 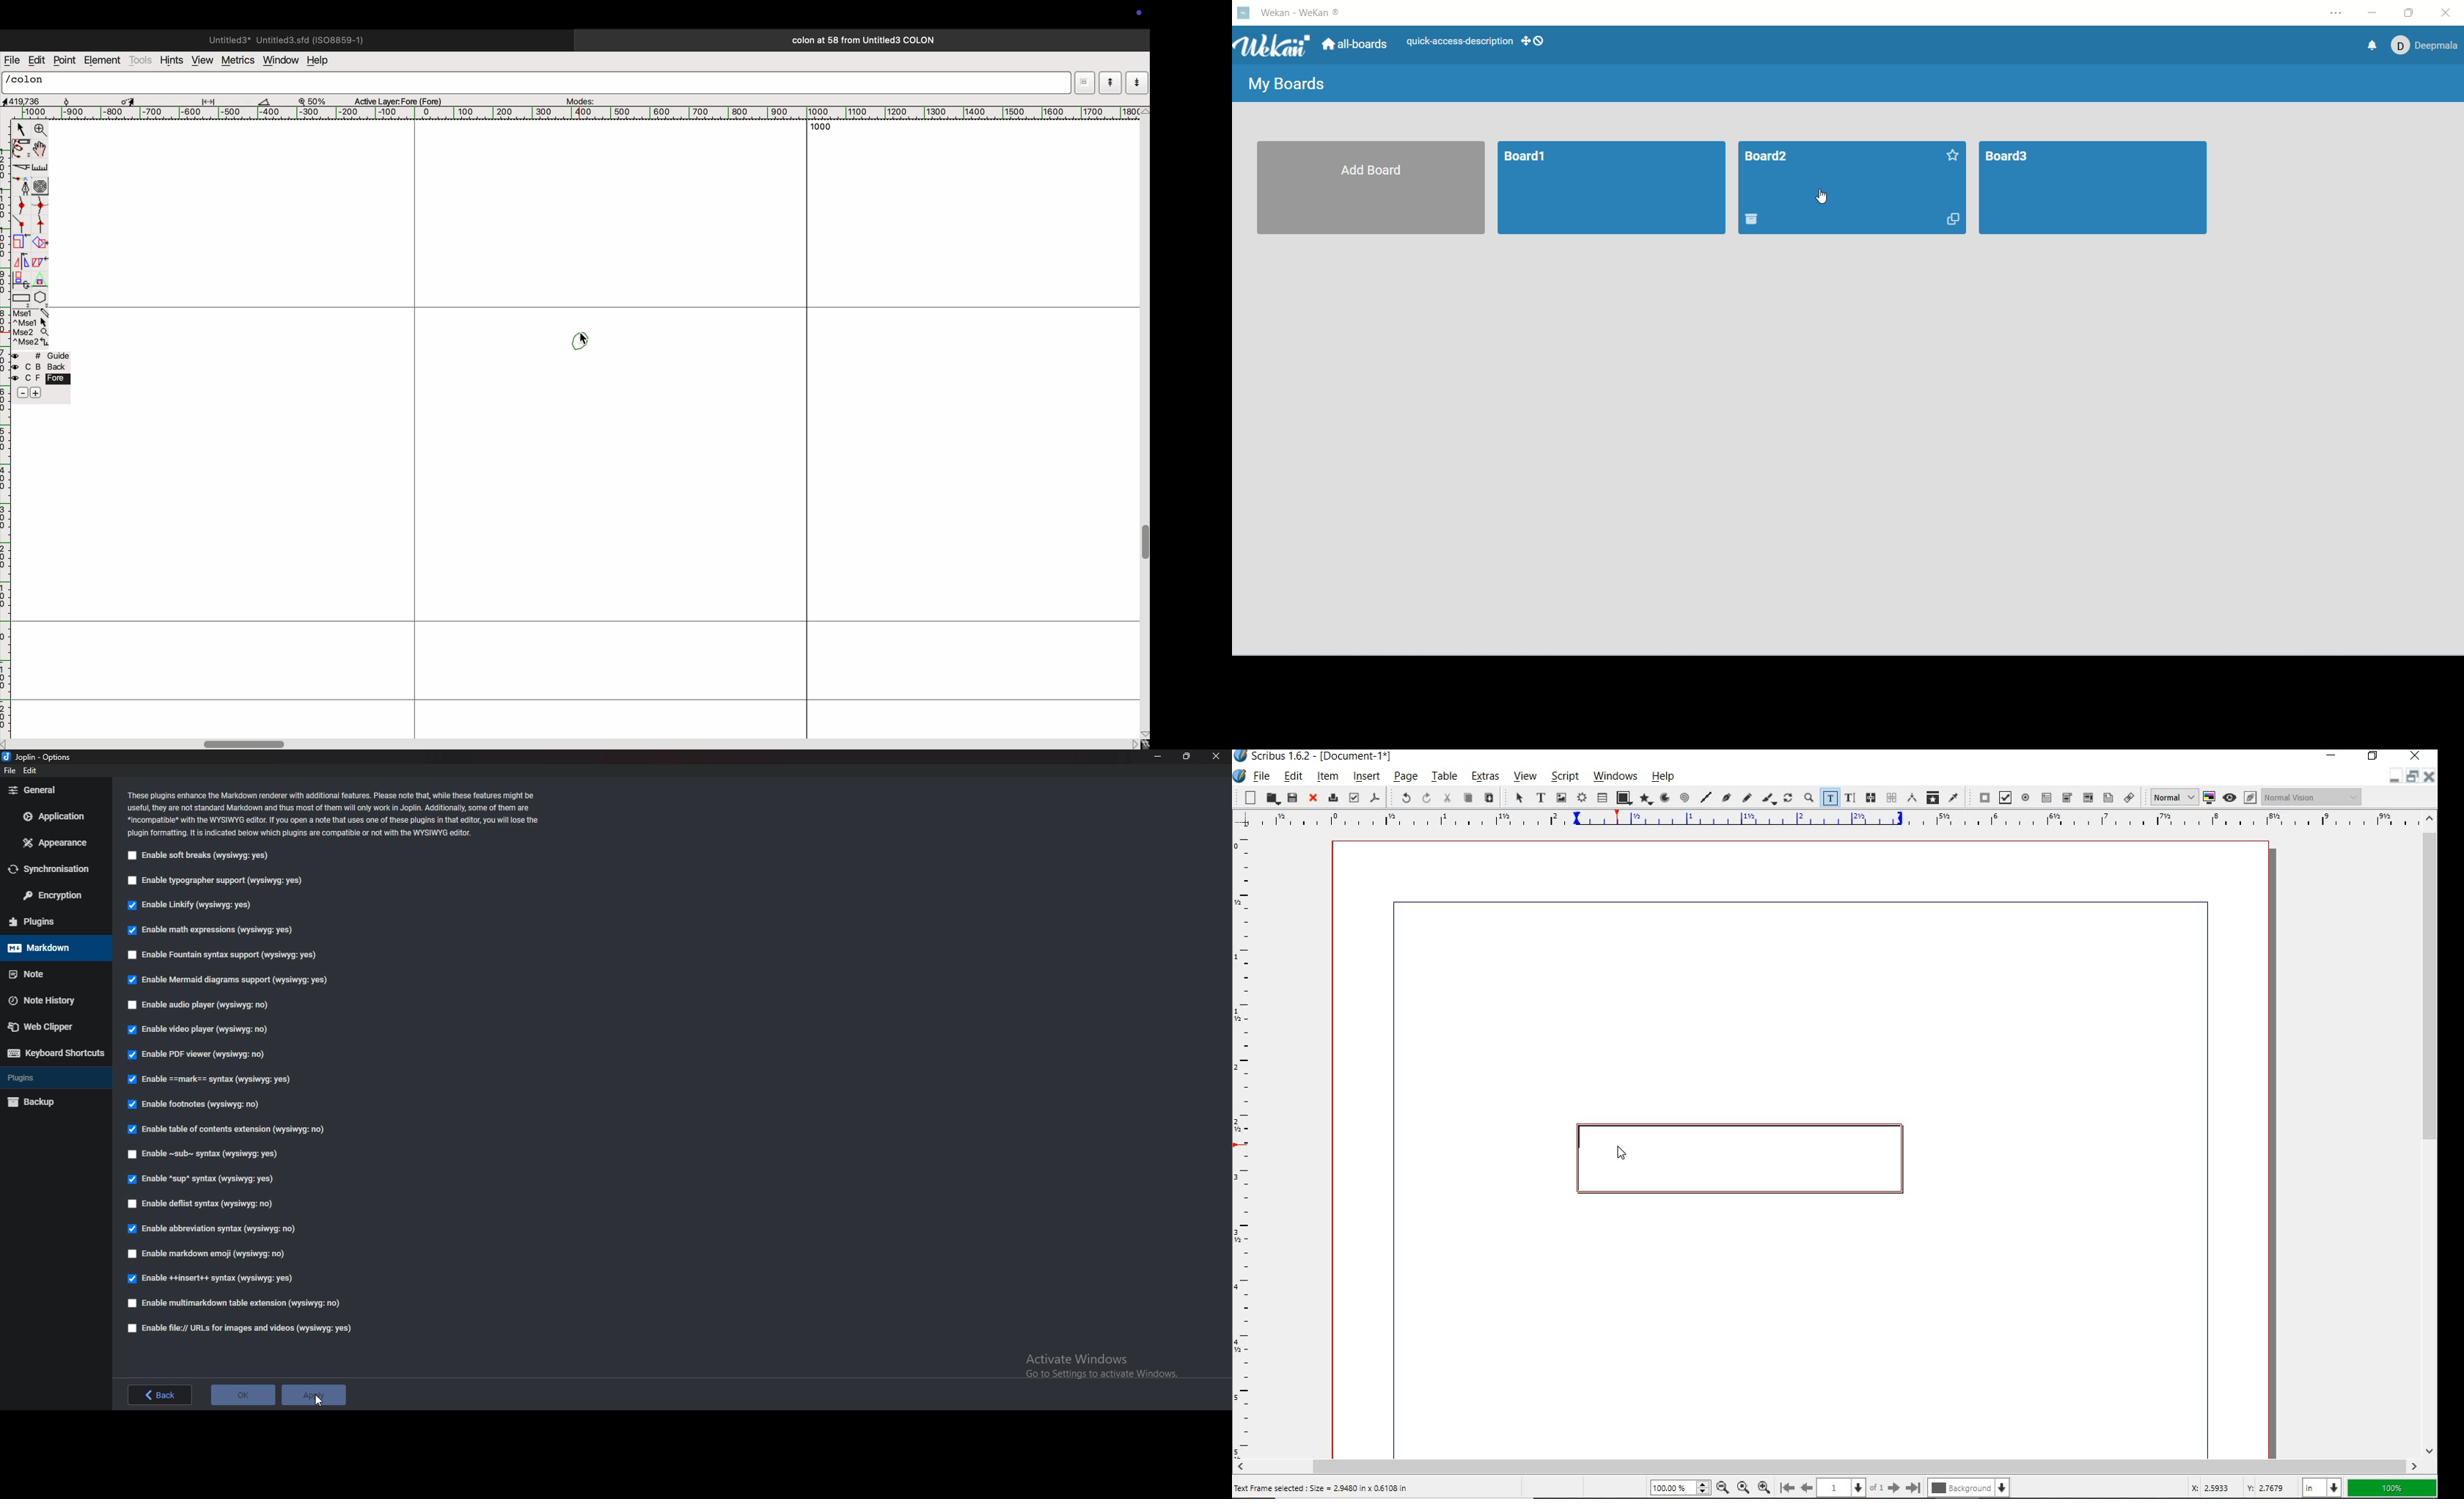 I want to click on cut, so click(x=270, y=101).